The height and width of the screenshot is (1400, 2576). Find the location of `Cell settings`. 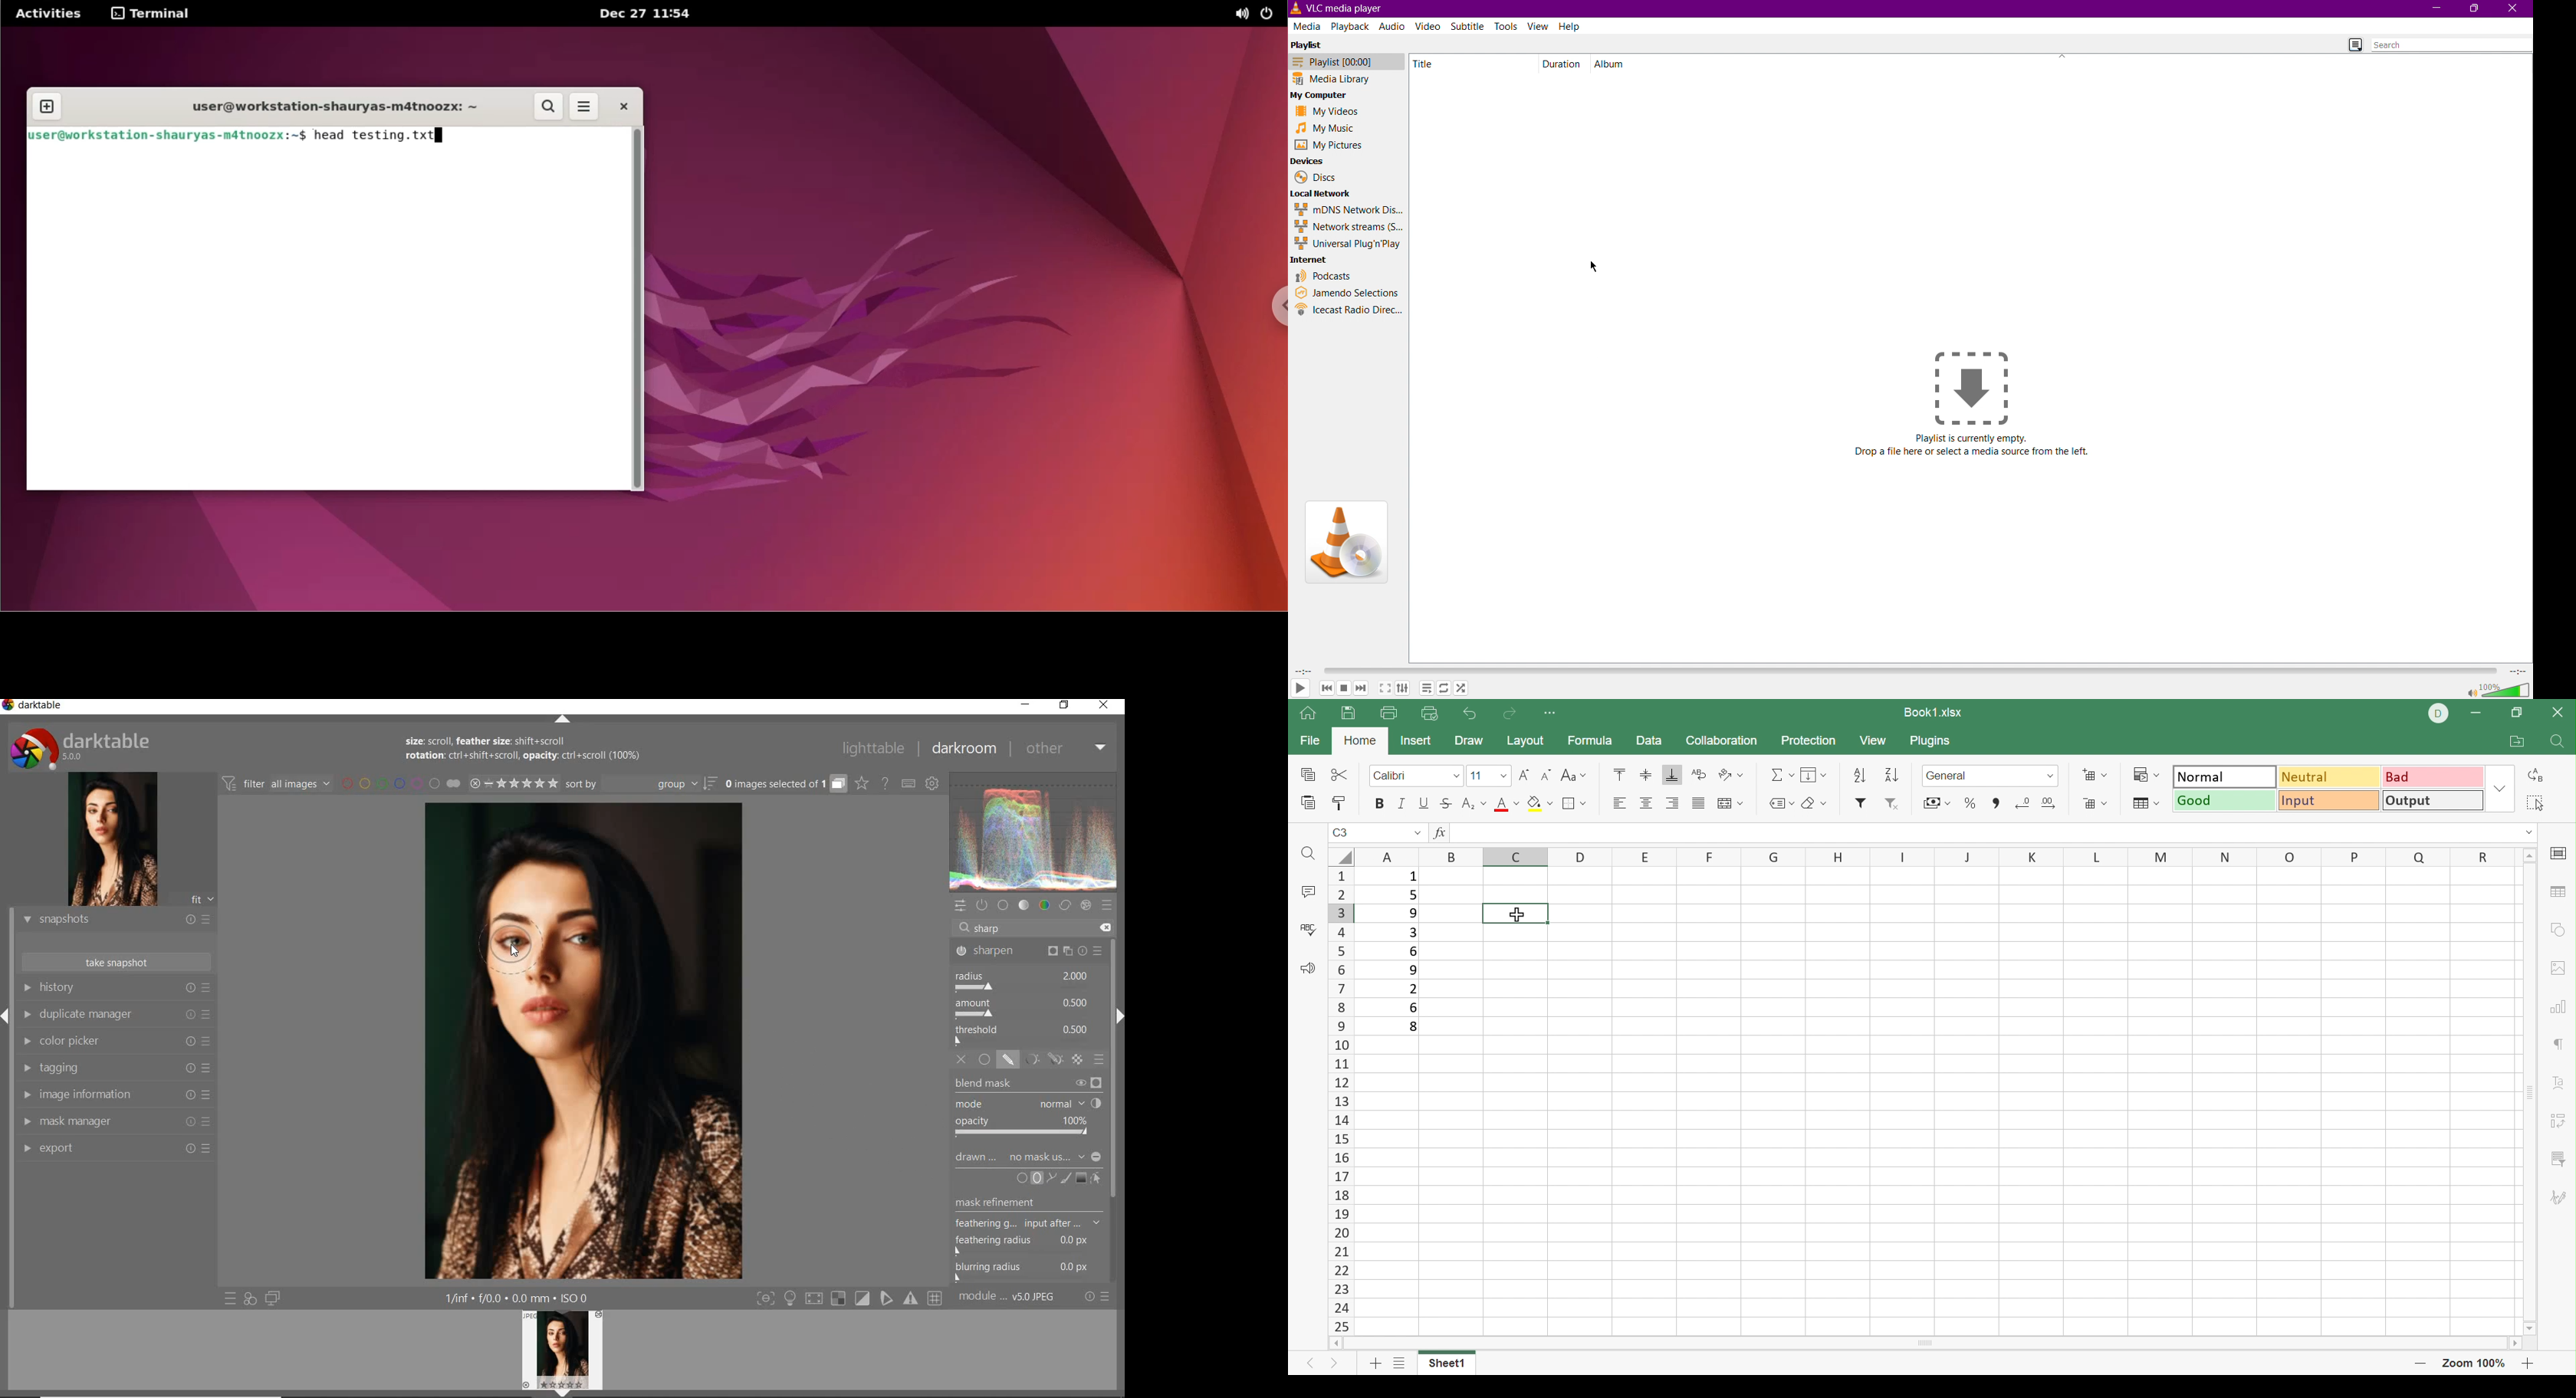

Cell settings is located at coordinates (2559, 854).